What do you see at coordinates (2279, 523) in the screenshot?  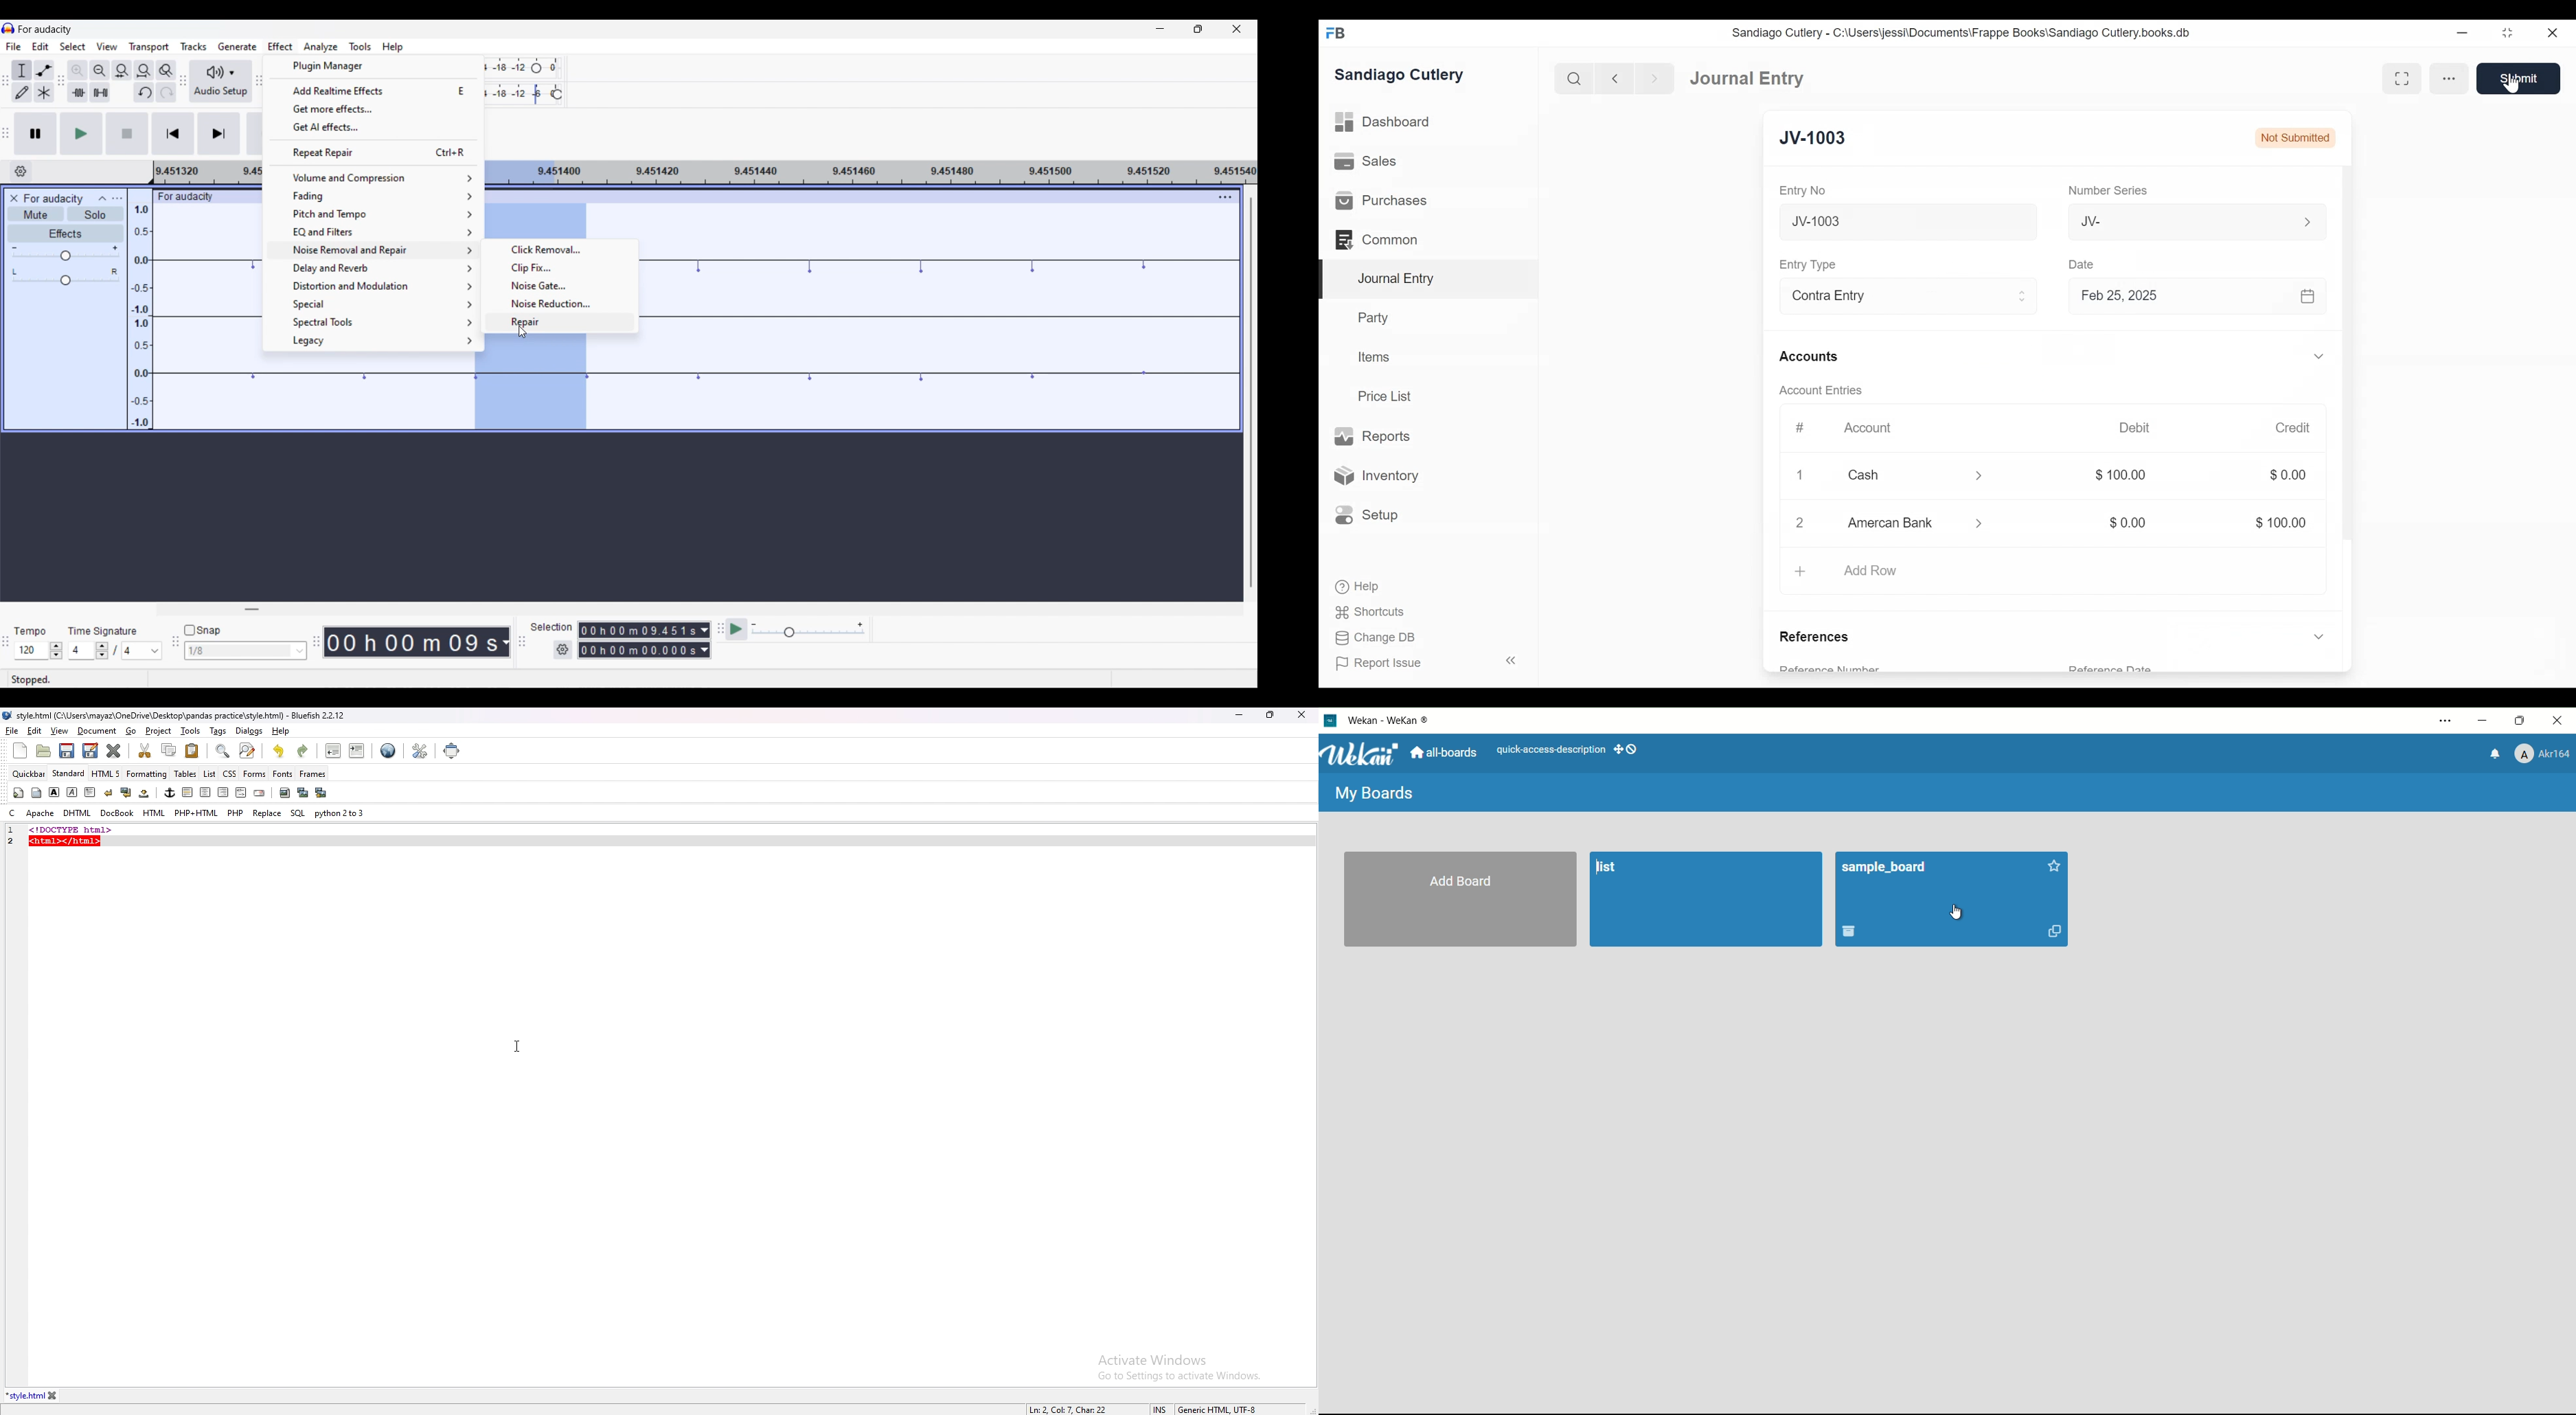 I see `$100.00` at bounding box center [2279, 523].